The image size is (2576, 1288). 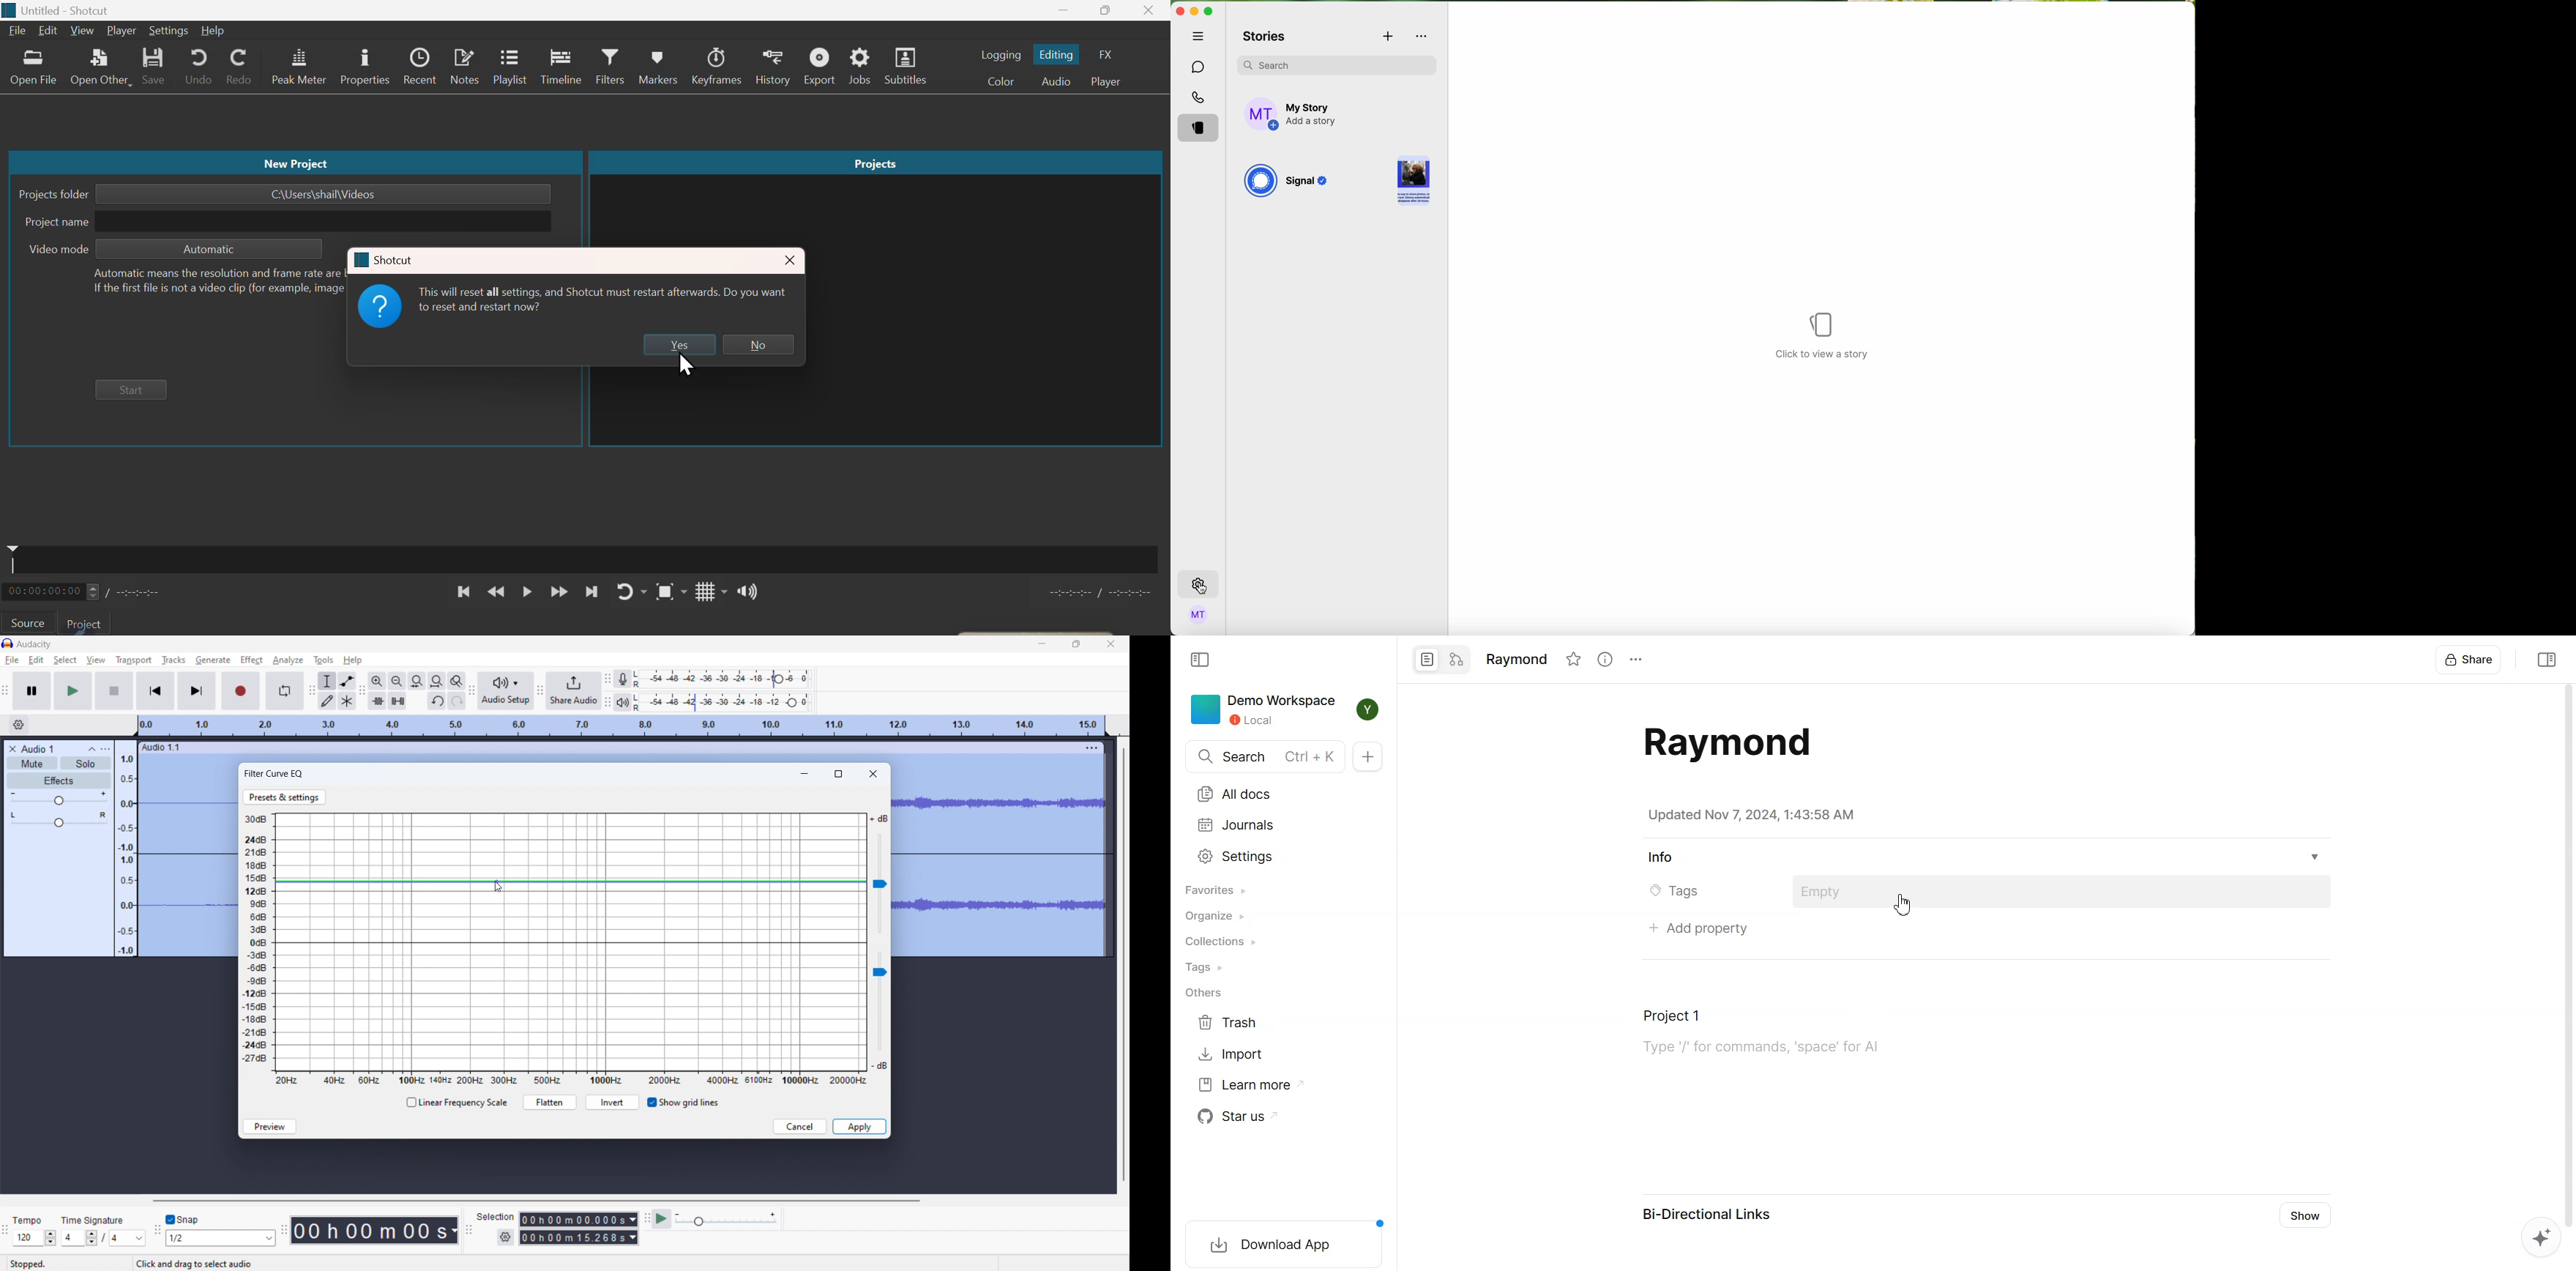 What do you see at coordinates (1194, 12) in the screenshot?
I see `minimize` at bounding box center [1194, 12].